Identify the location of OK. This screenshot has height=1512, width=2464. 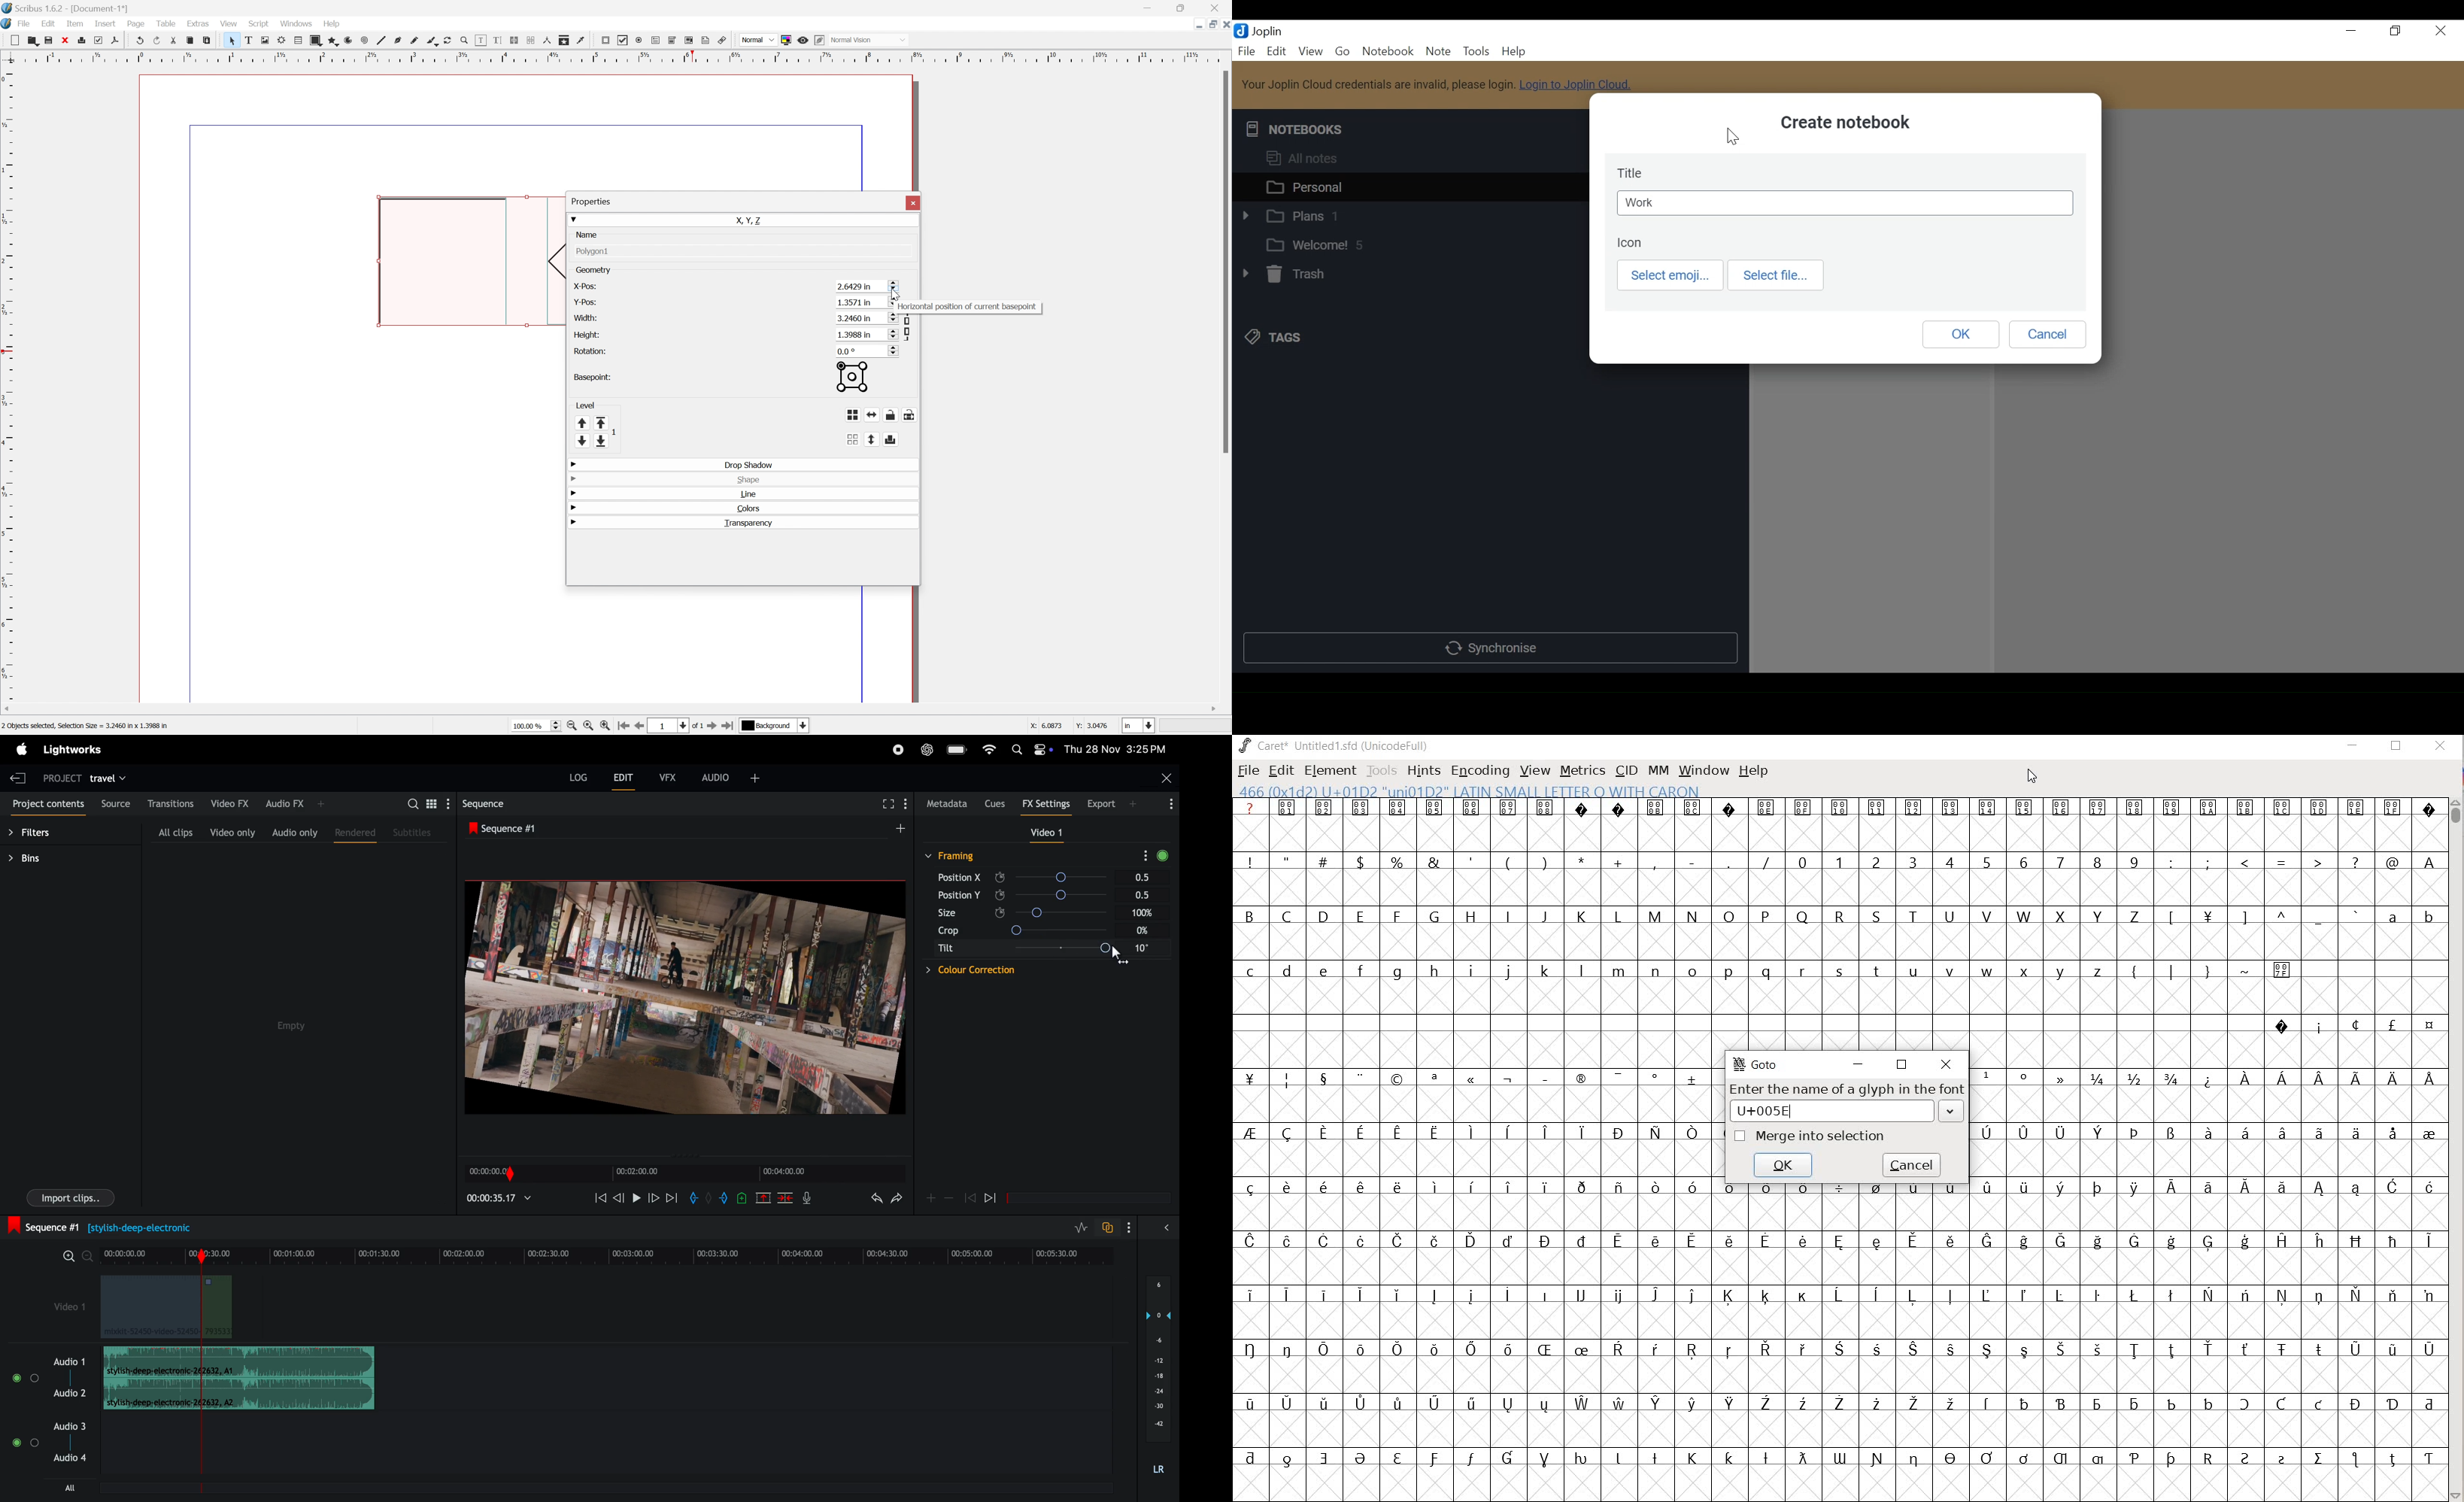
(1959, 334).